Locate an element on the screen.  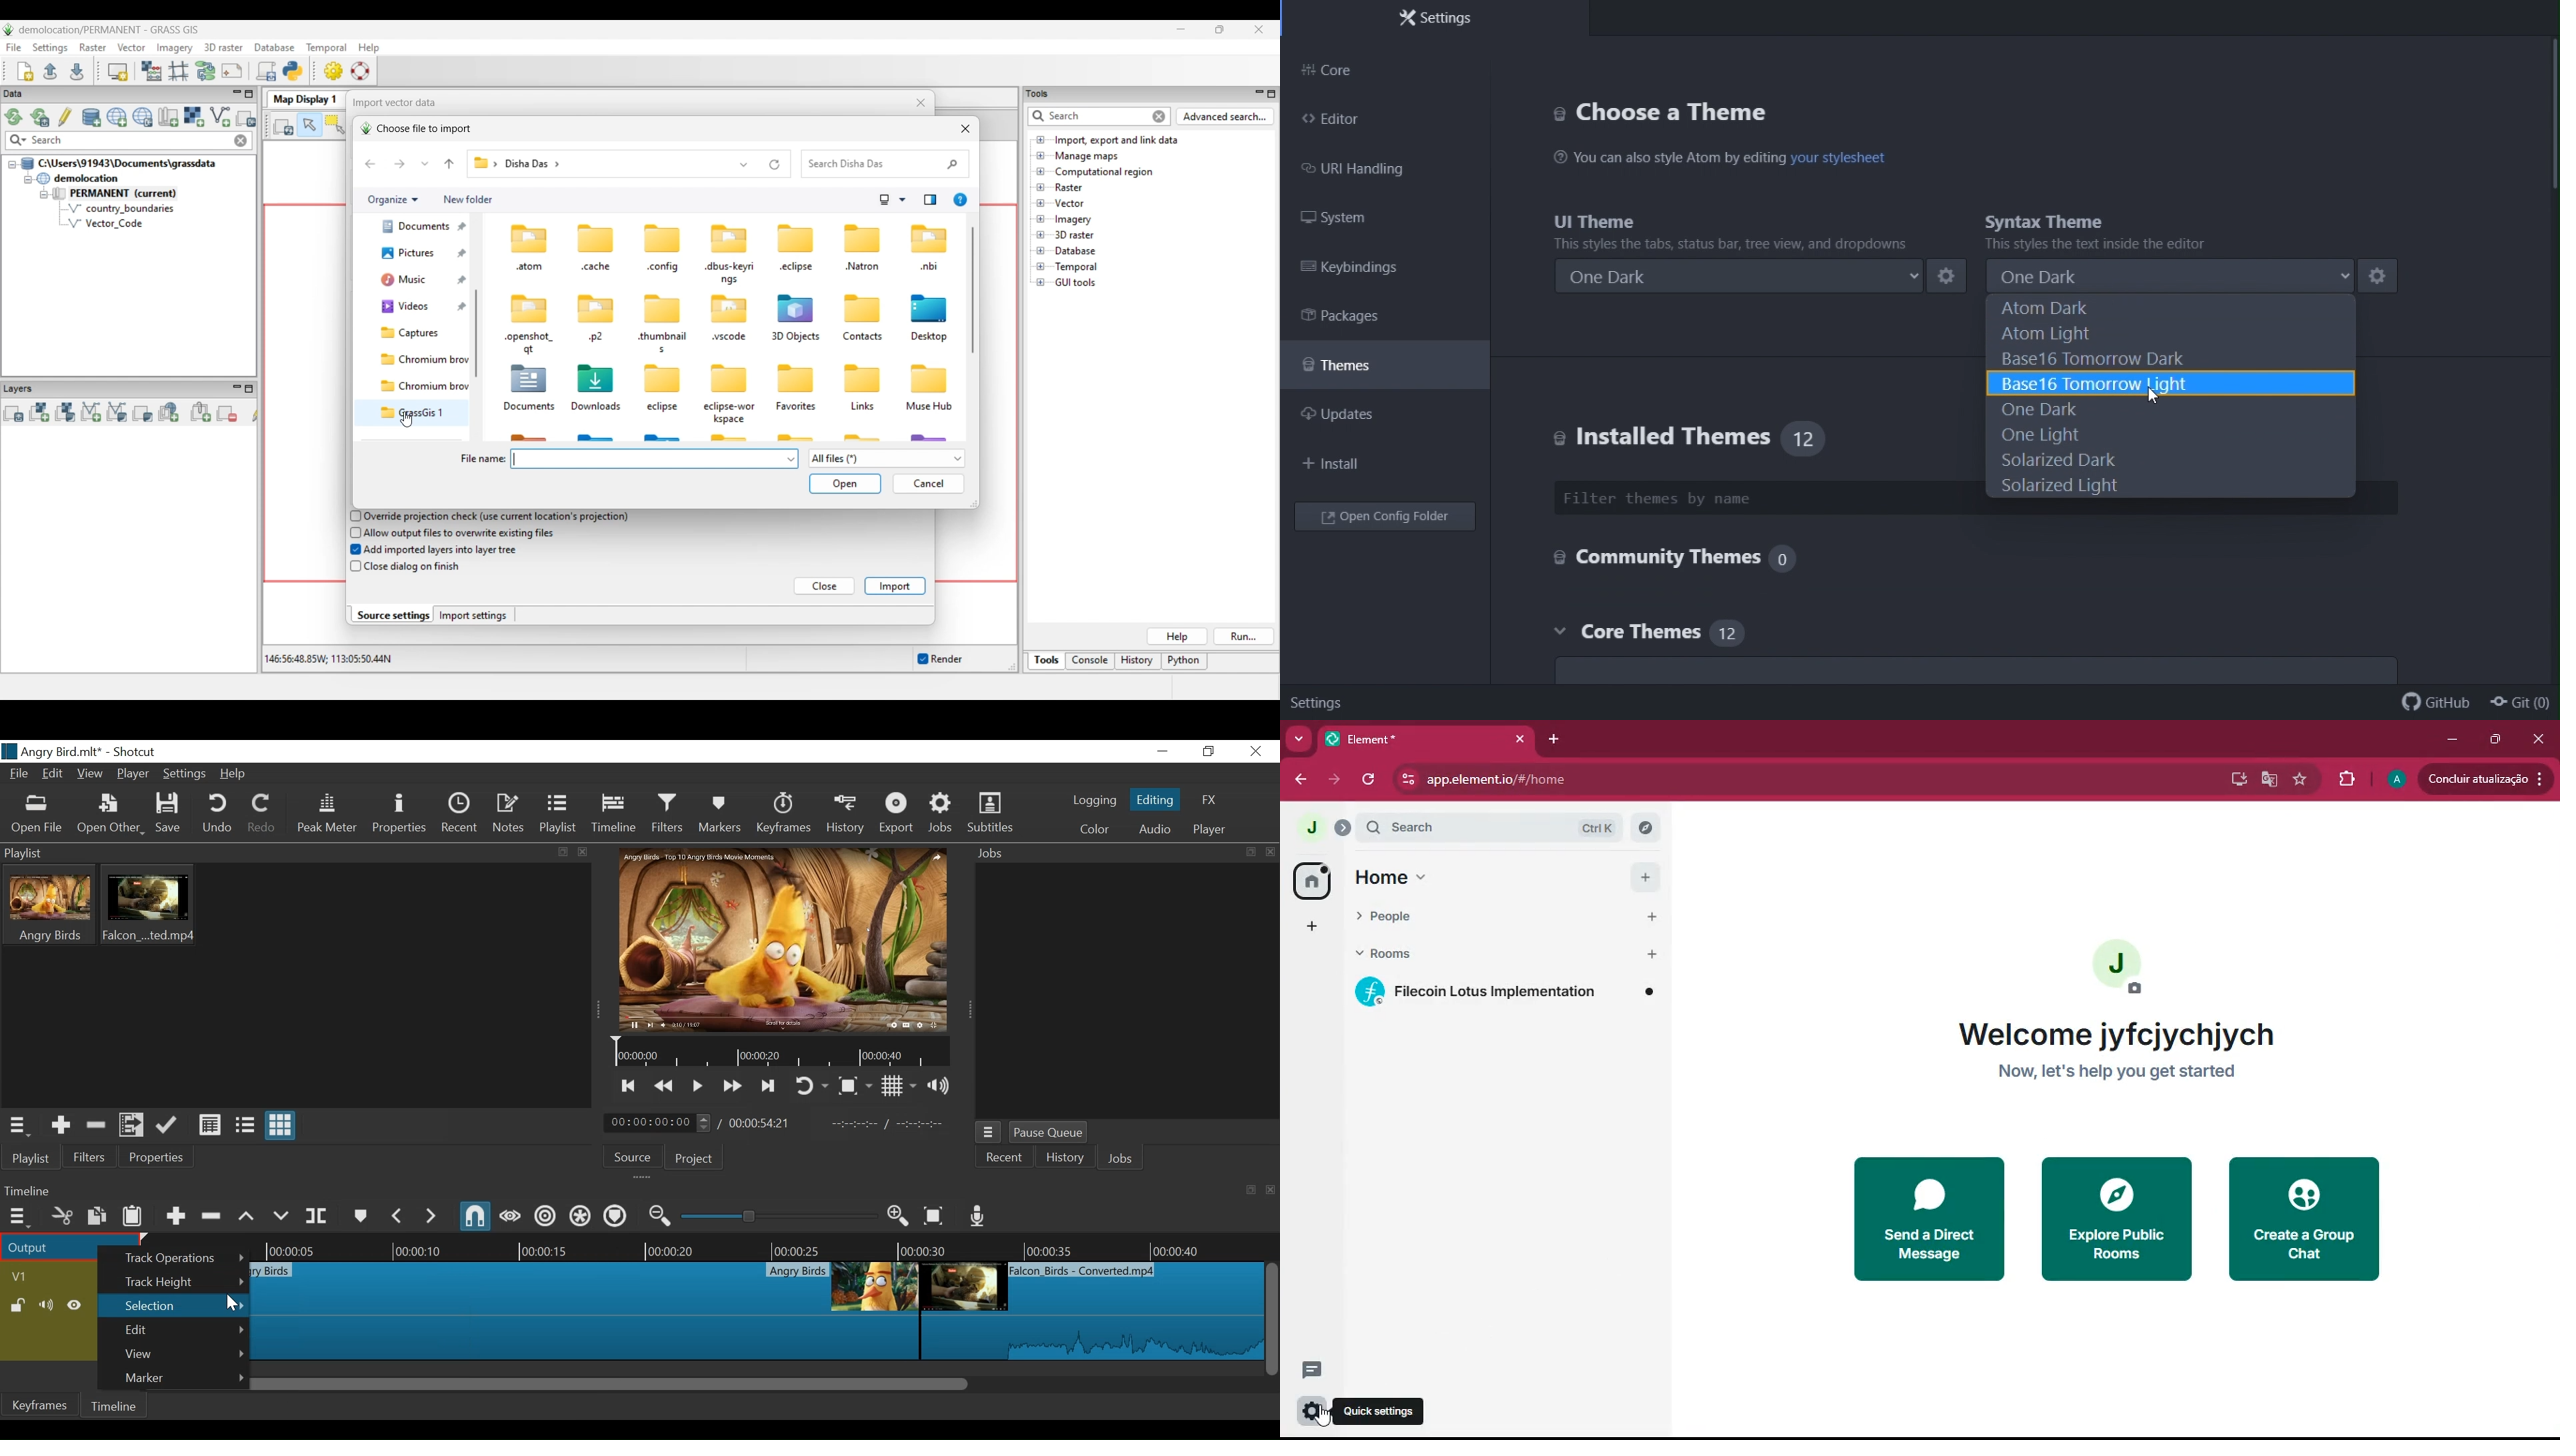
close is located at coordinates (2541, 739).